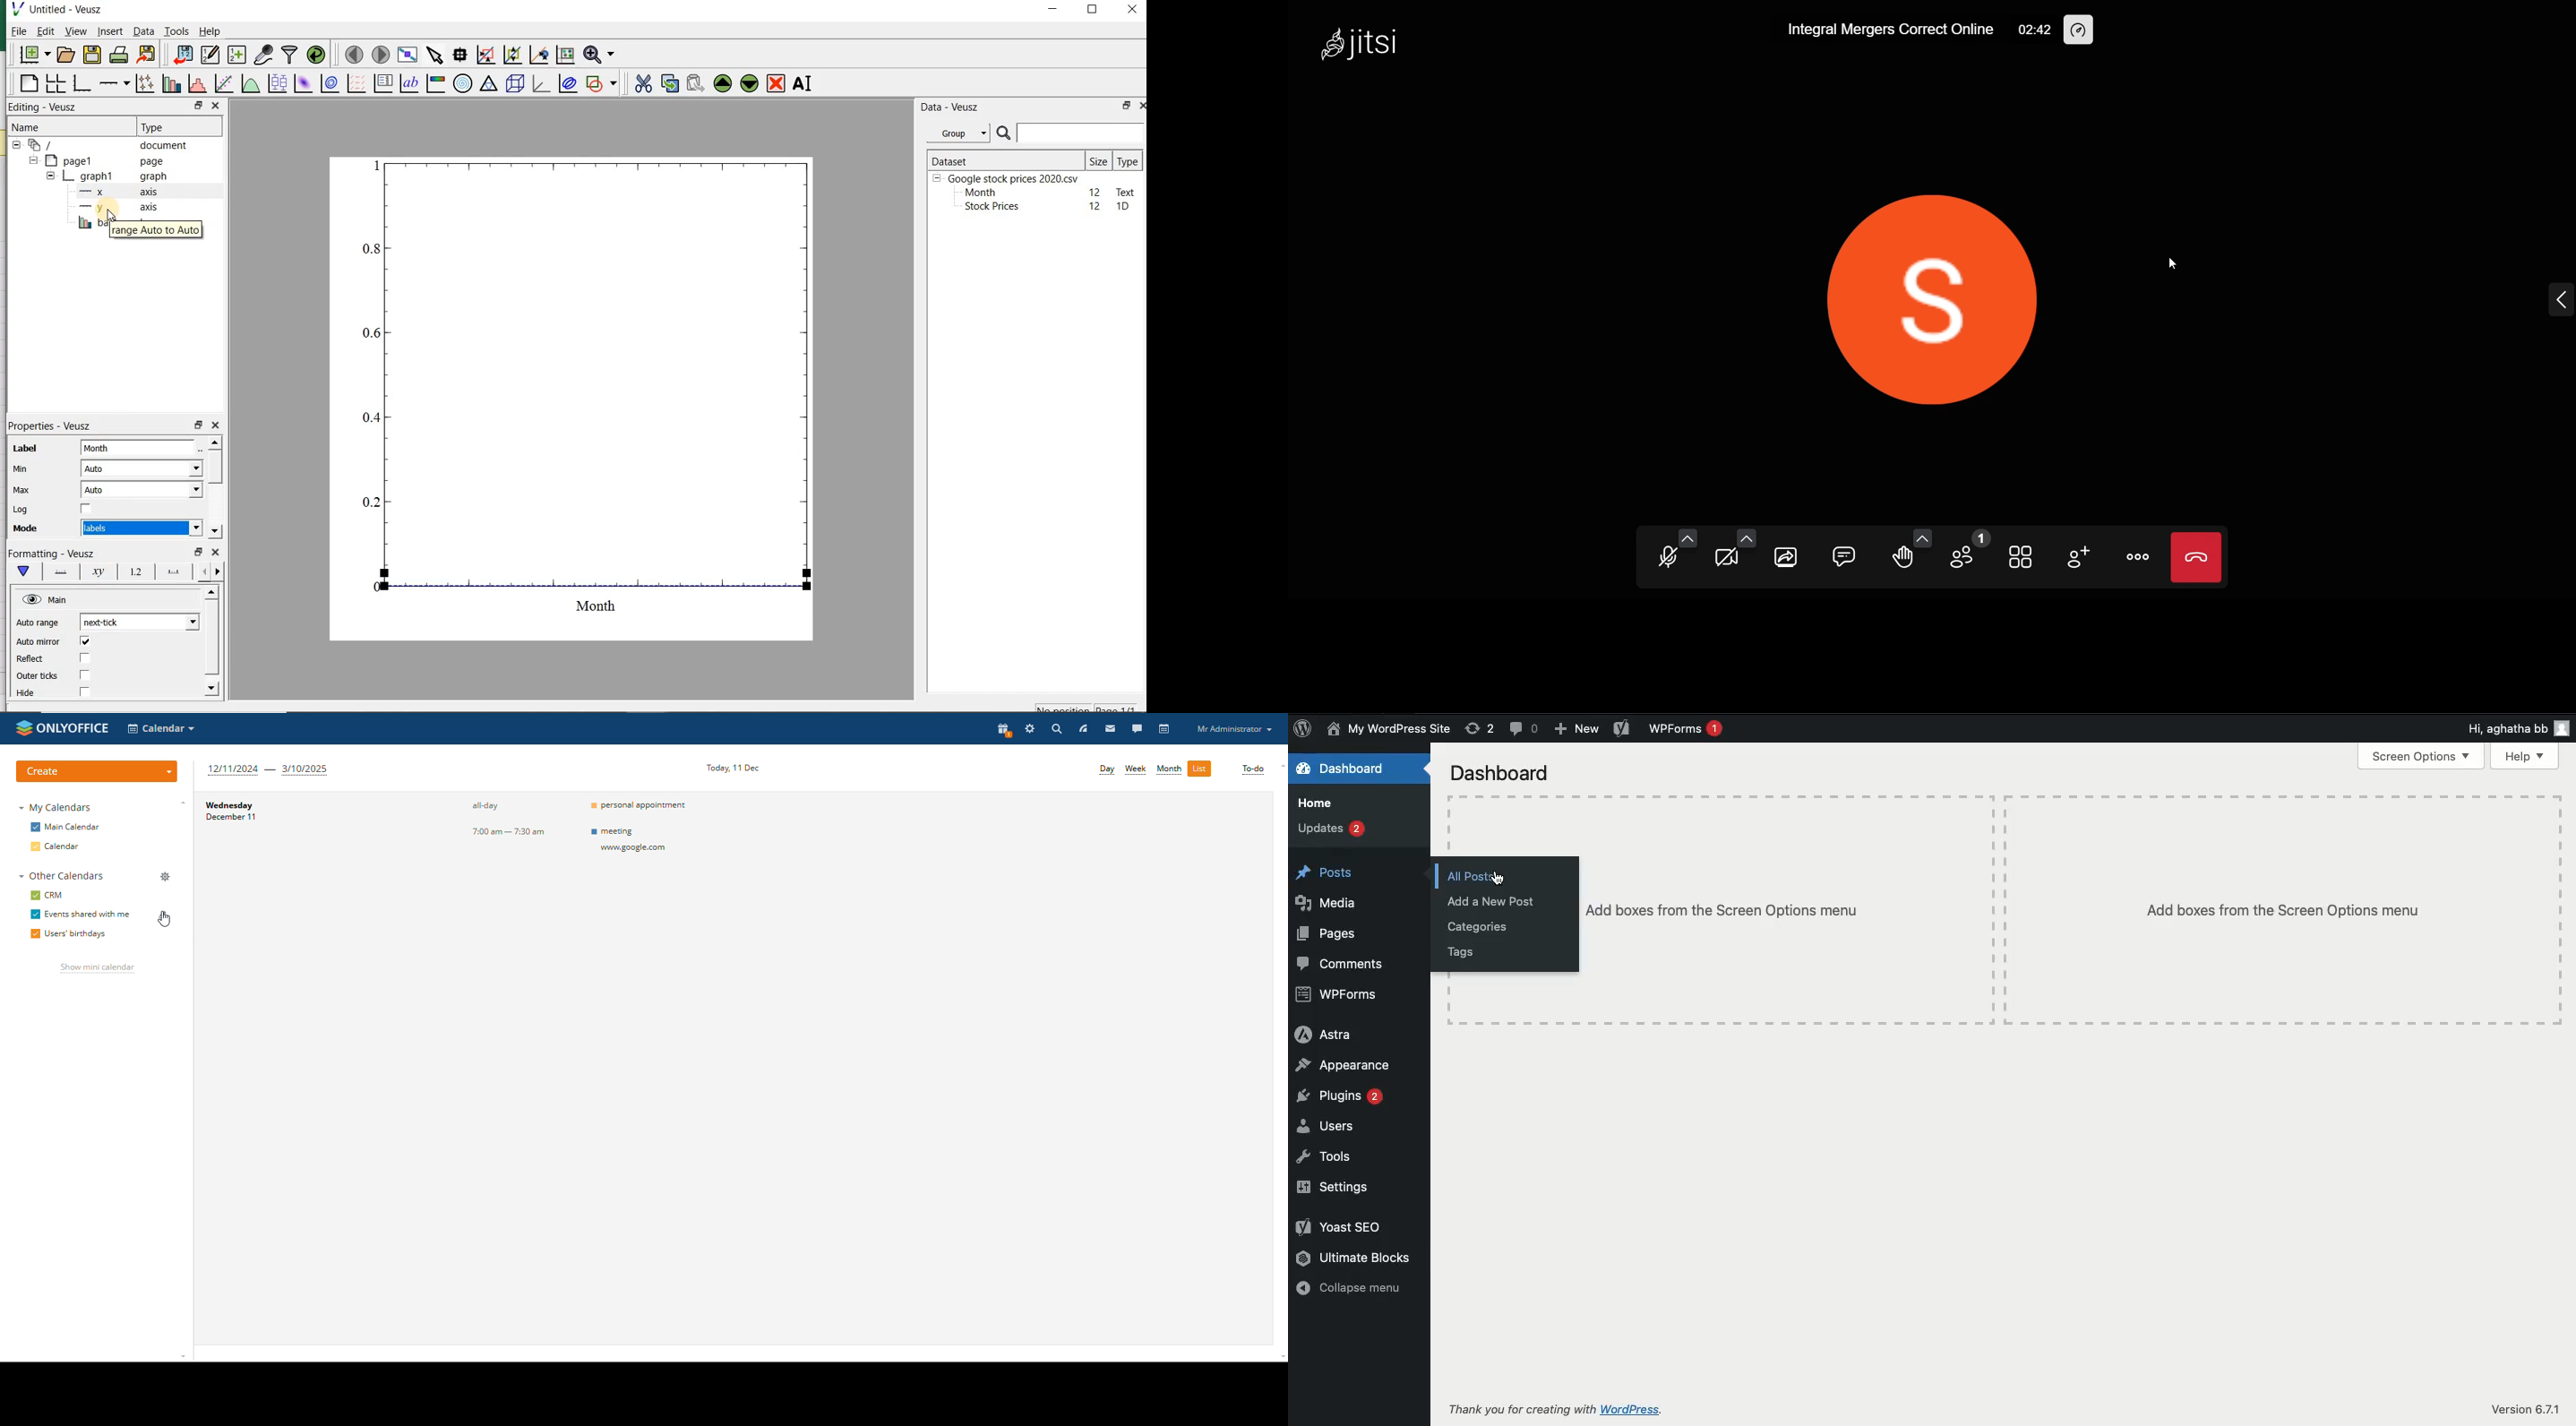 This screenshot has height=1428, width=2576. I want to click on cut the selected widget, so click(645, 85).